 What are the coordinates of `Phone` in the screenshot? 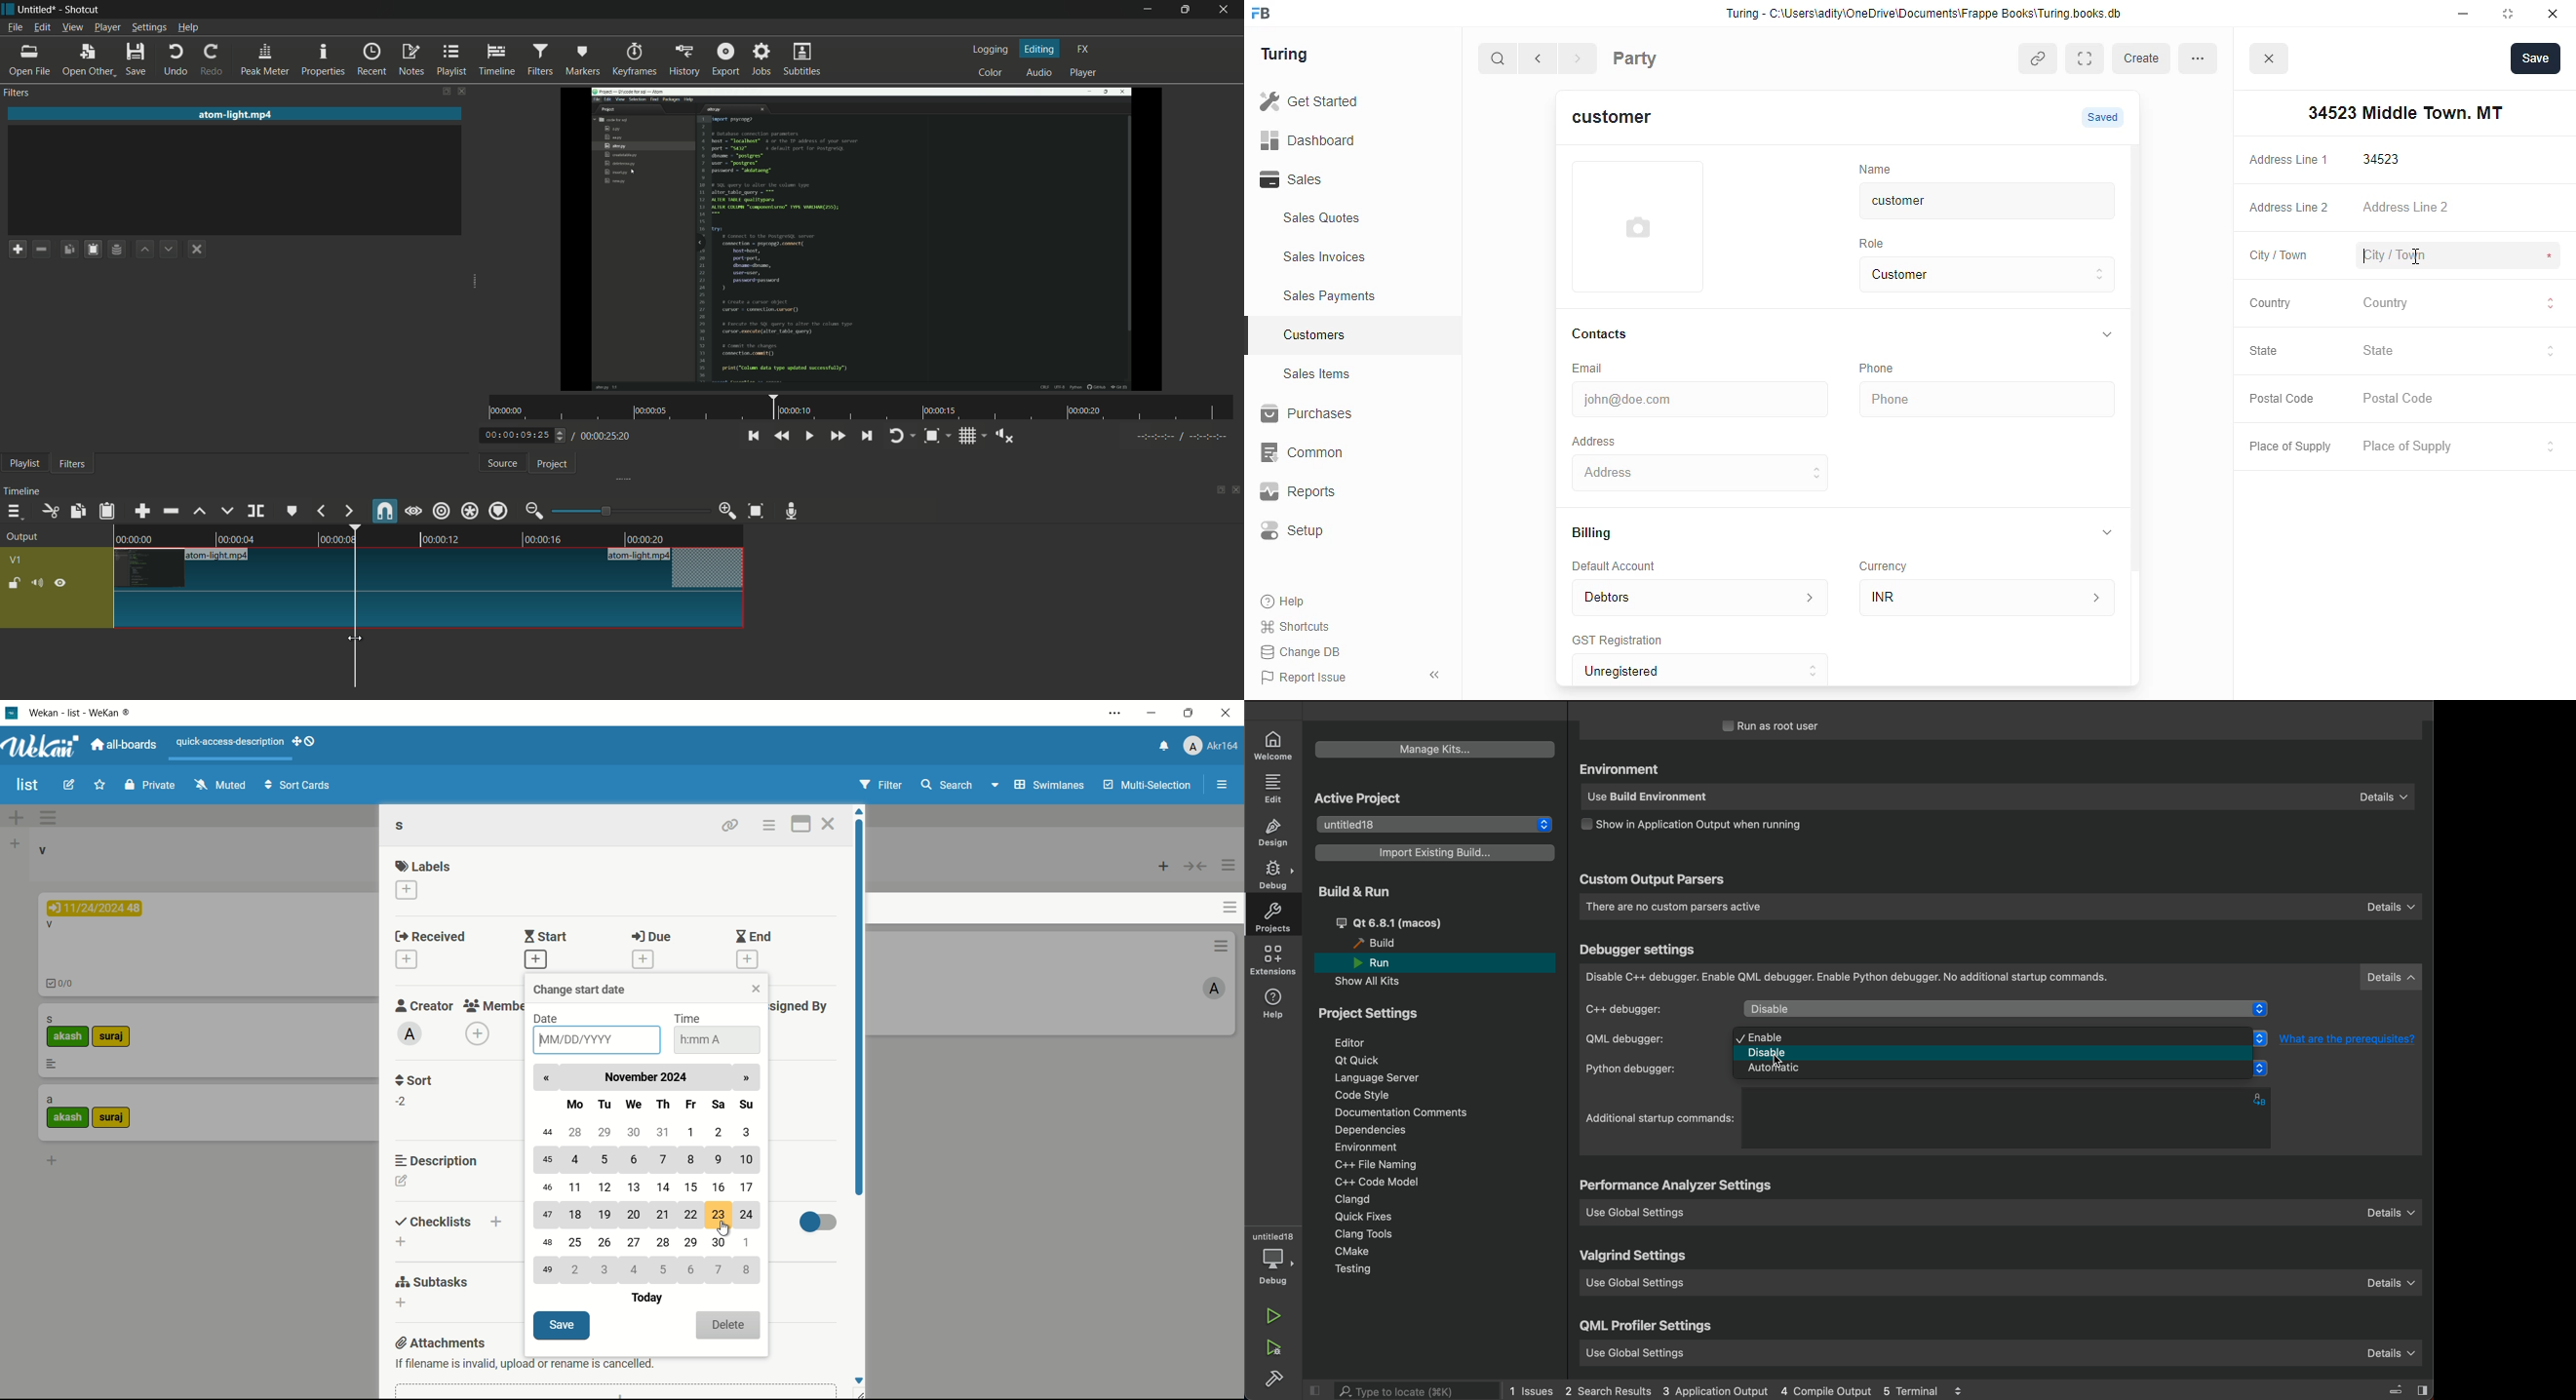 It's located at (1990, 400).